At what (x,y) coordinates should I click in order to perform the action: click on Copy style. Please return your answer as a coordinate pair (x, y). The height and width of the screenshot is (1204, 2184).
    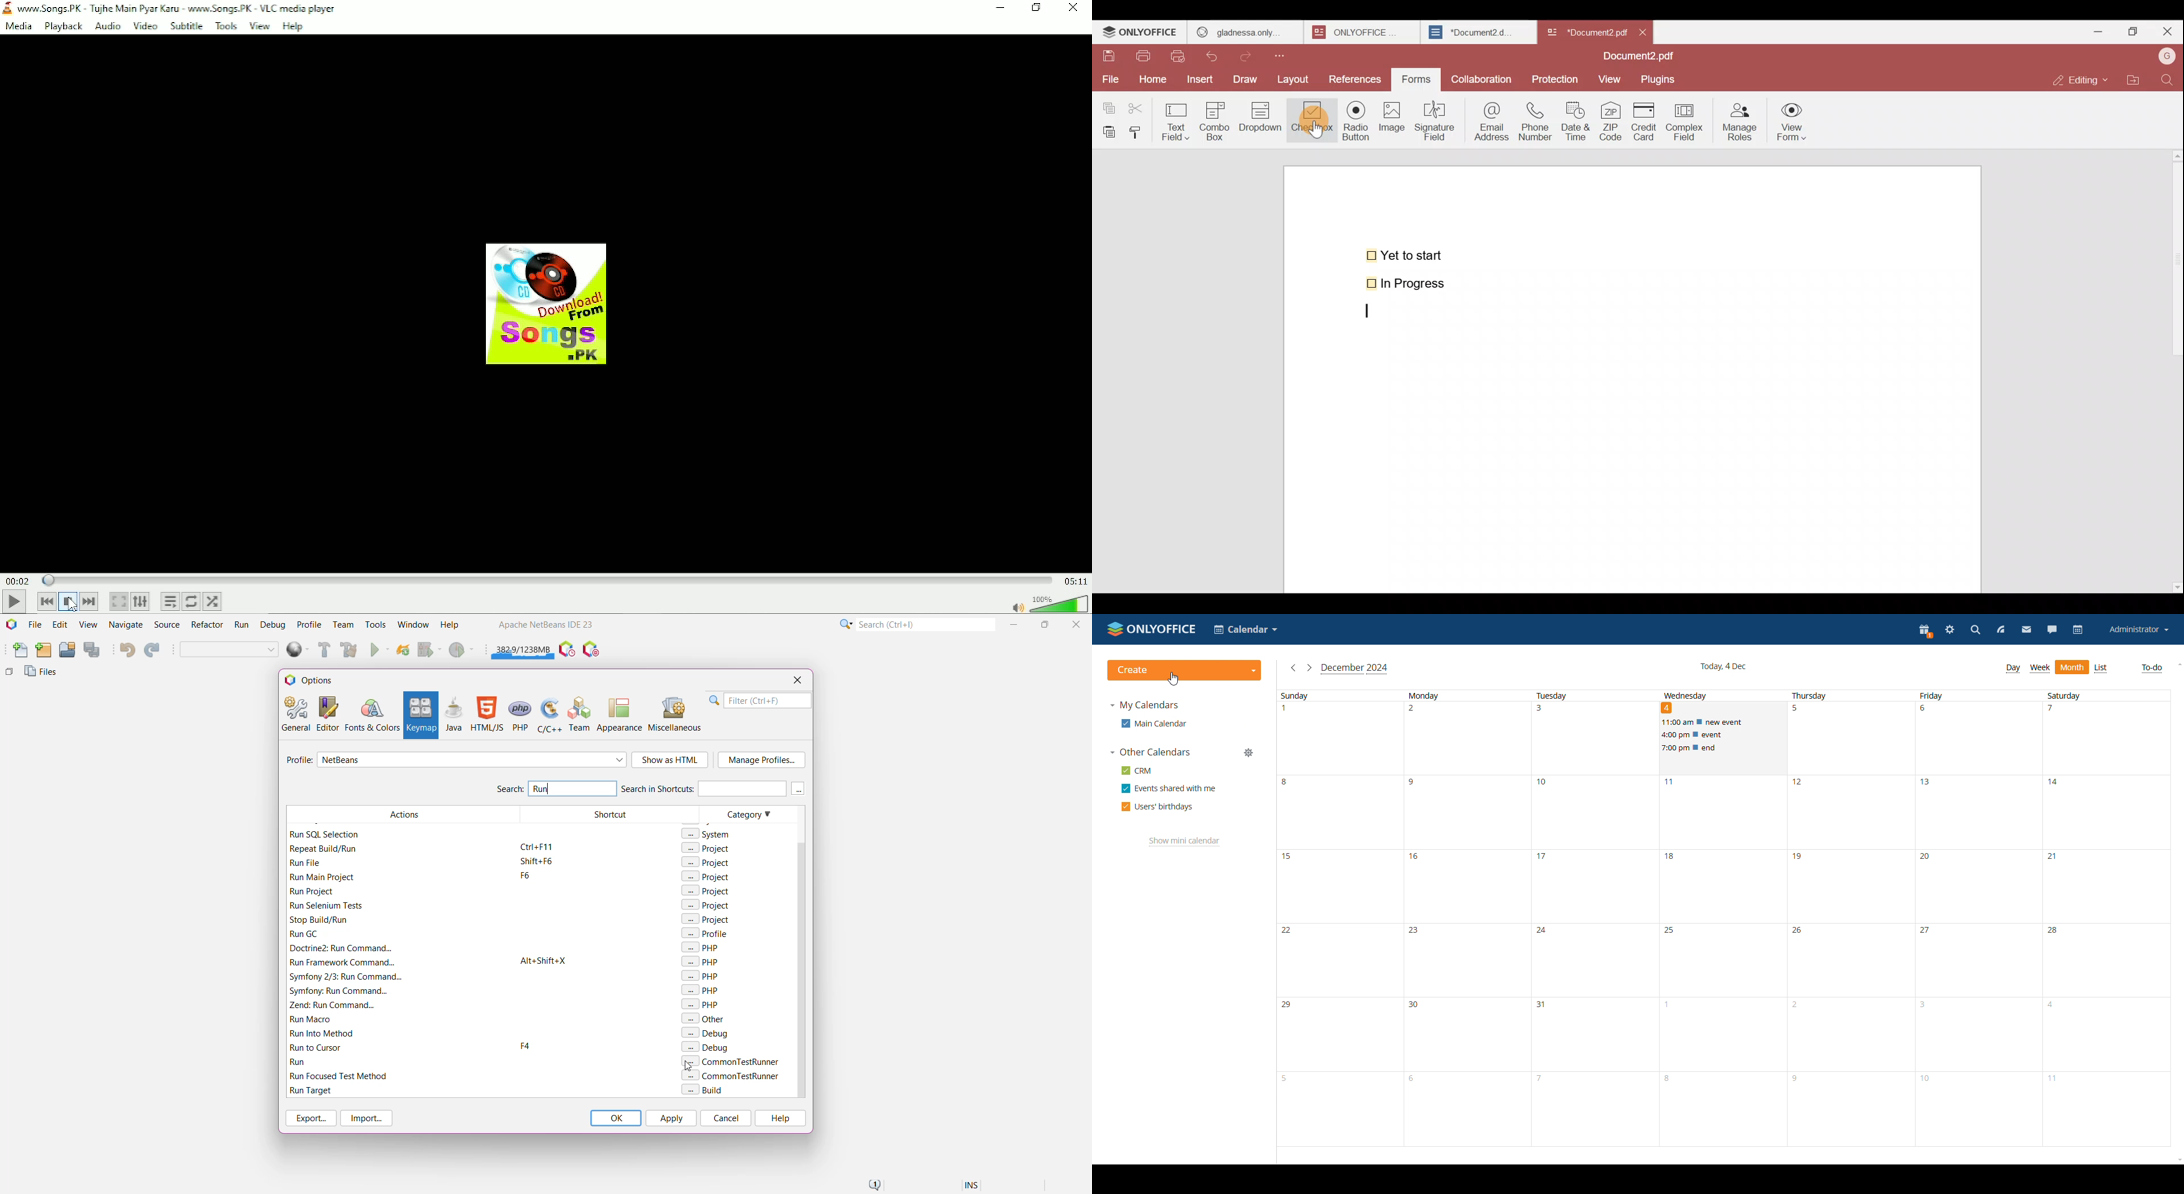
    Looking at the image, I should click on (1140, 130).